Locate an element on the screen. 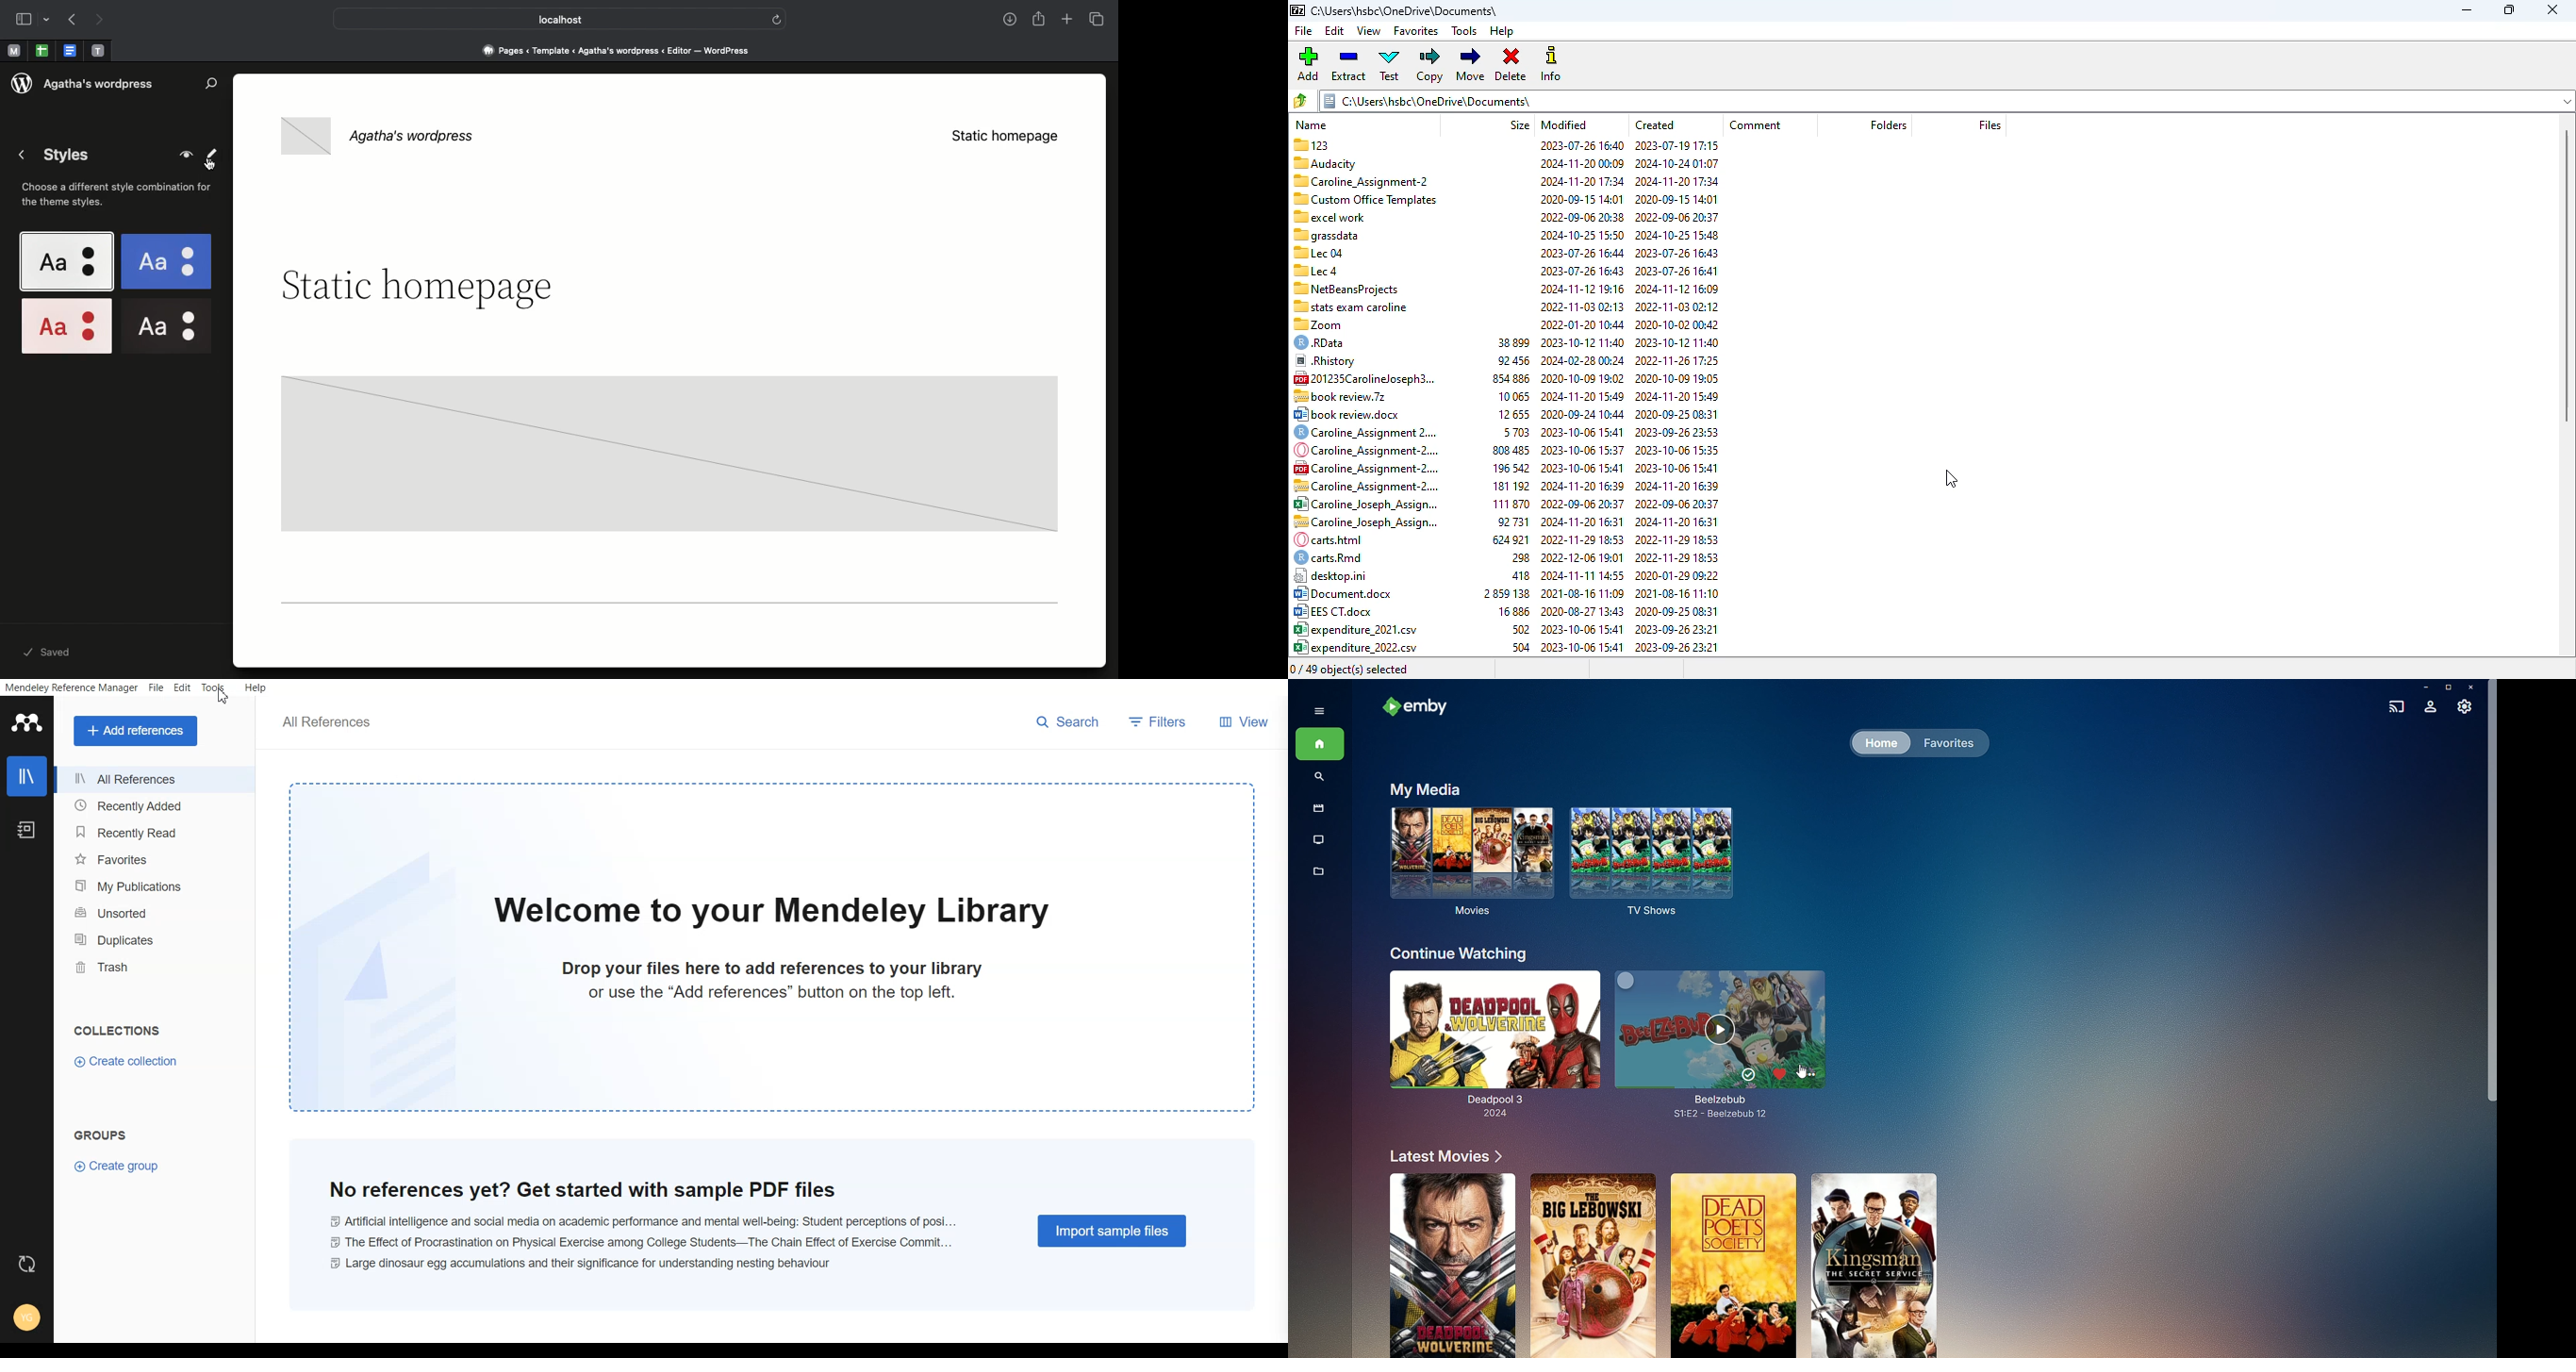 The height and width of the screenshot is (1372, 2576). Headline is located at coordinates (417, 287).